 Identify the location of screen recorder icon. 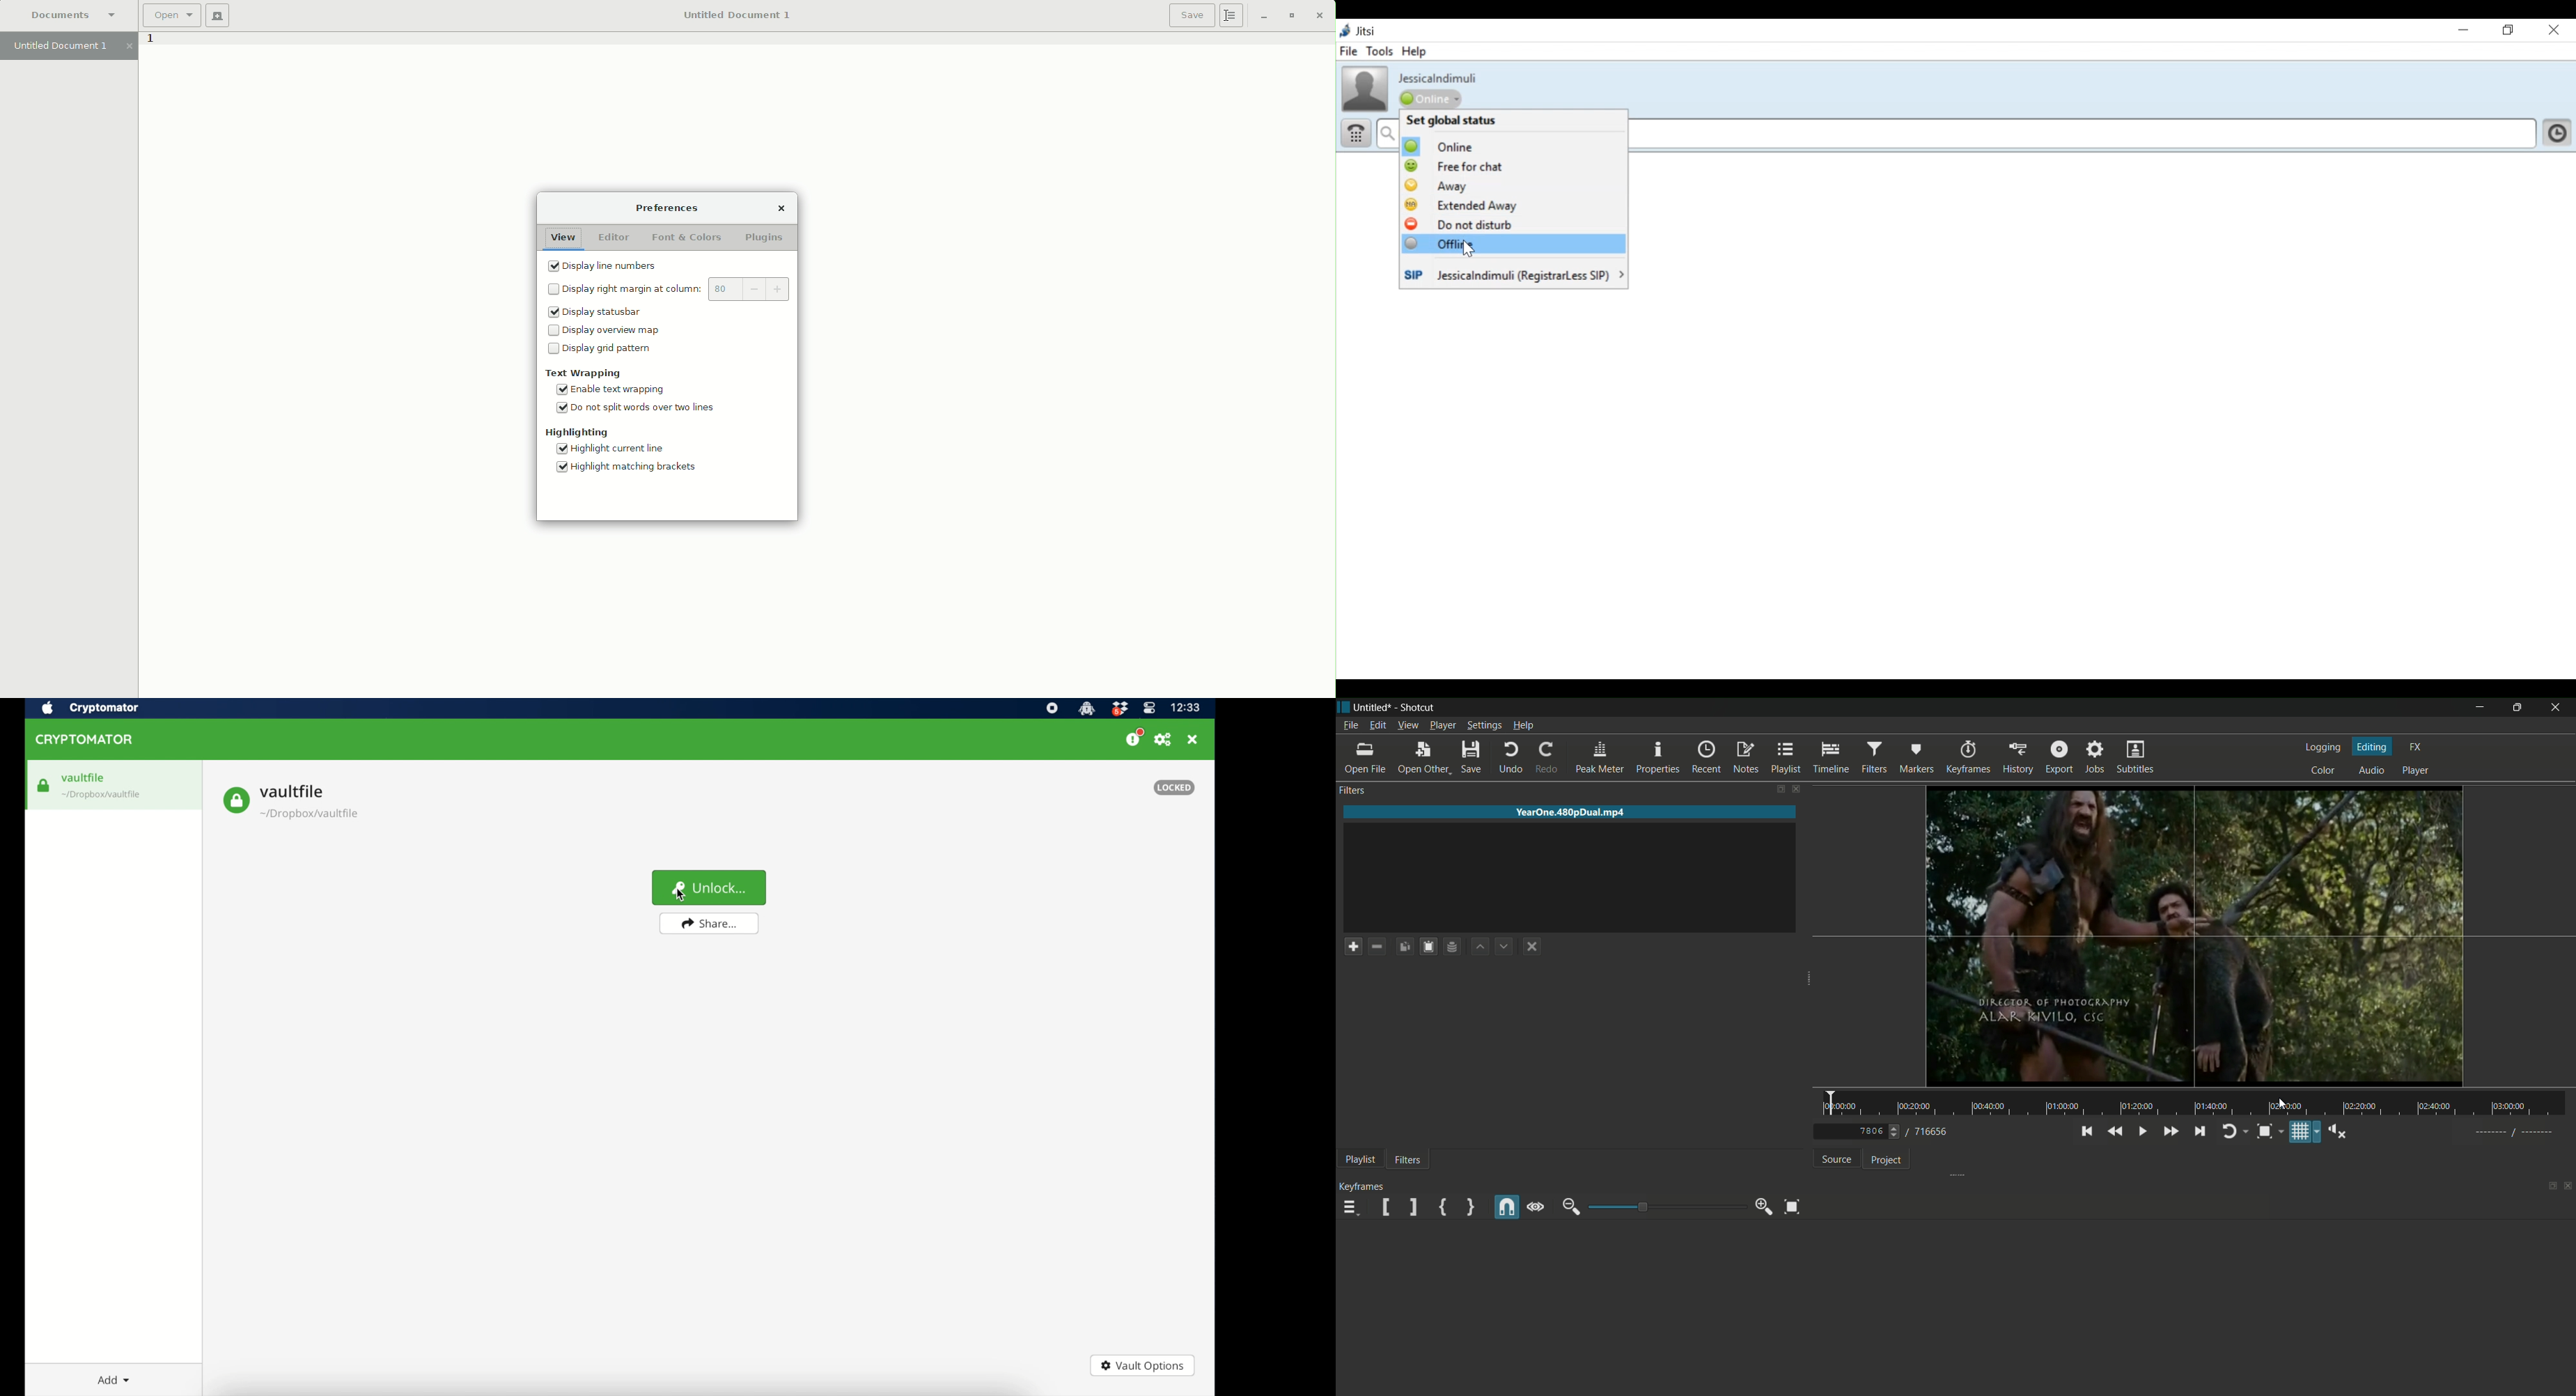
(1053, 708).